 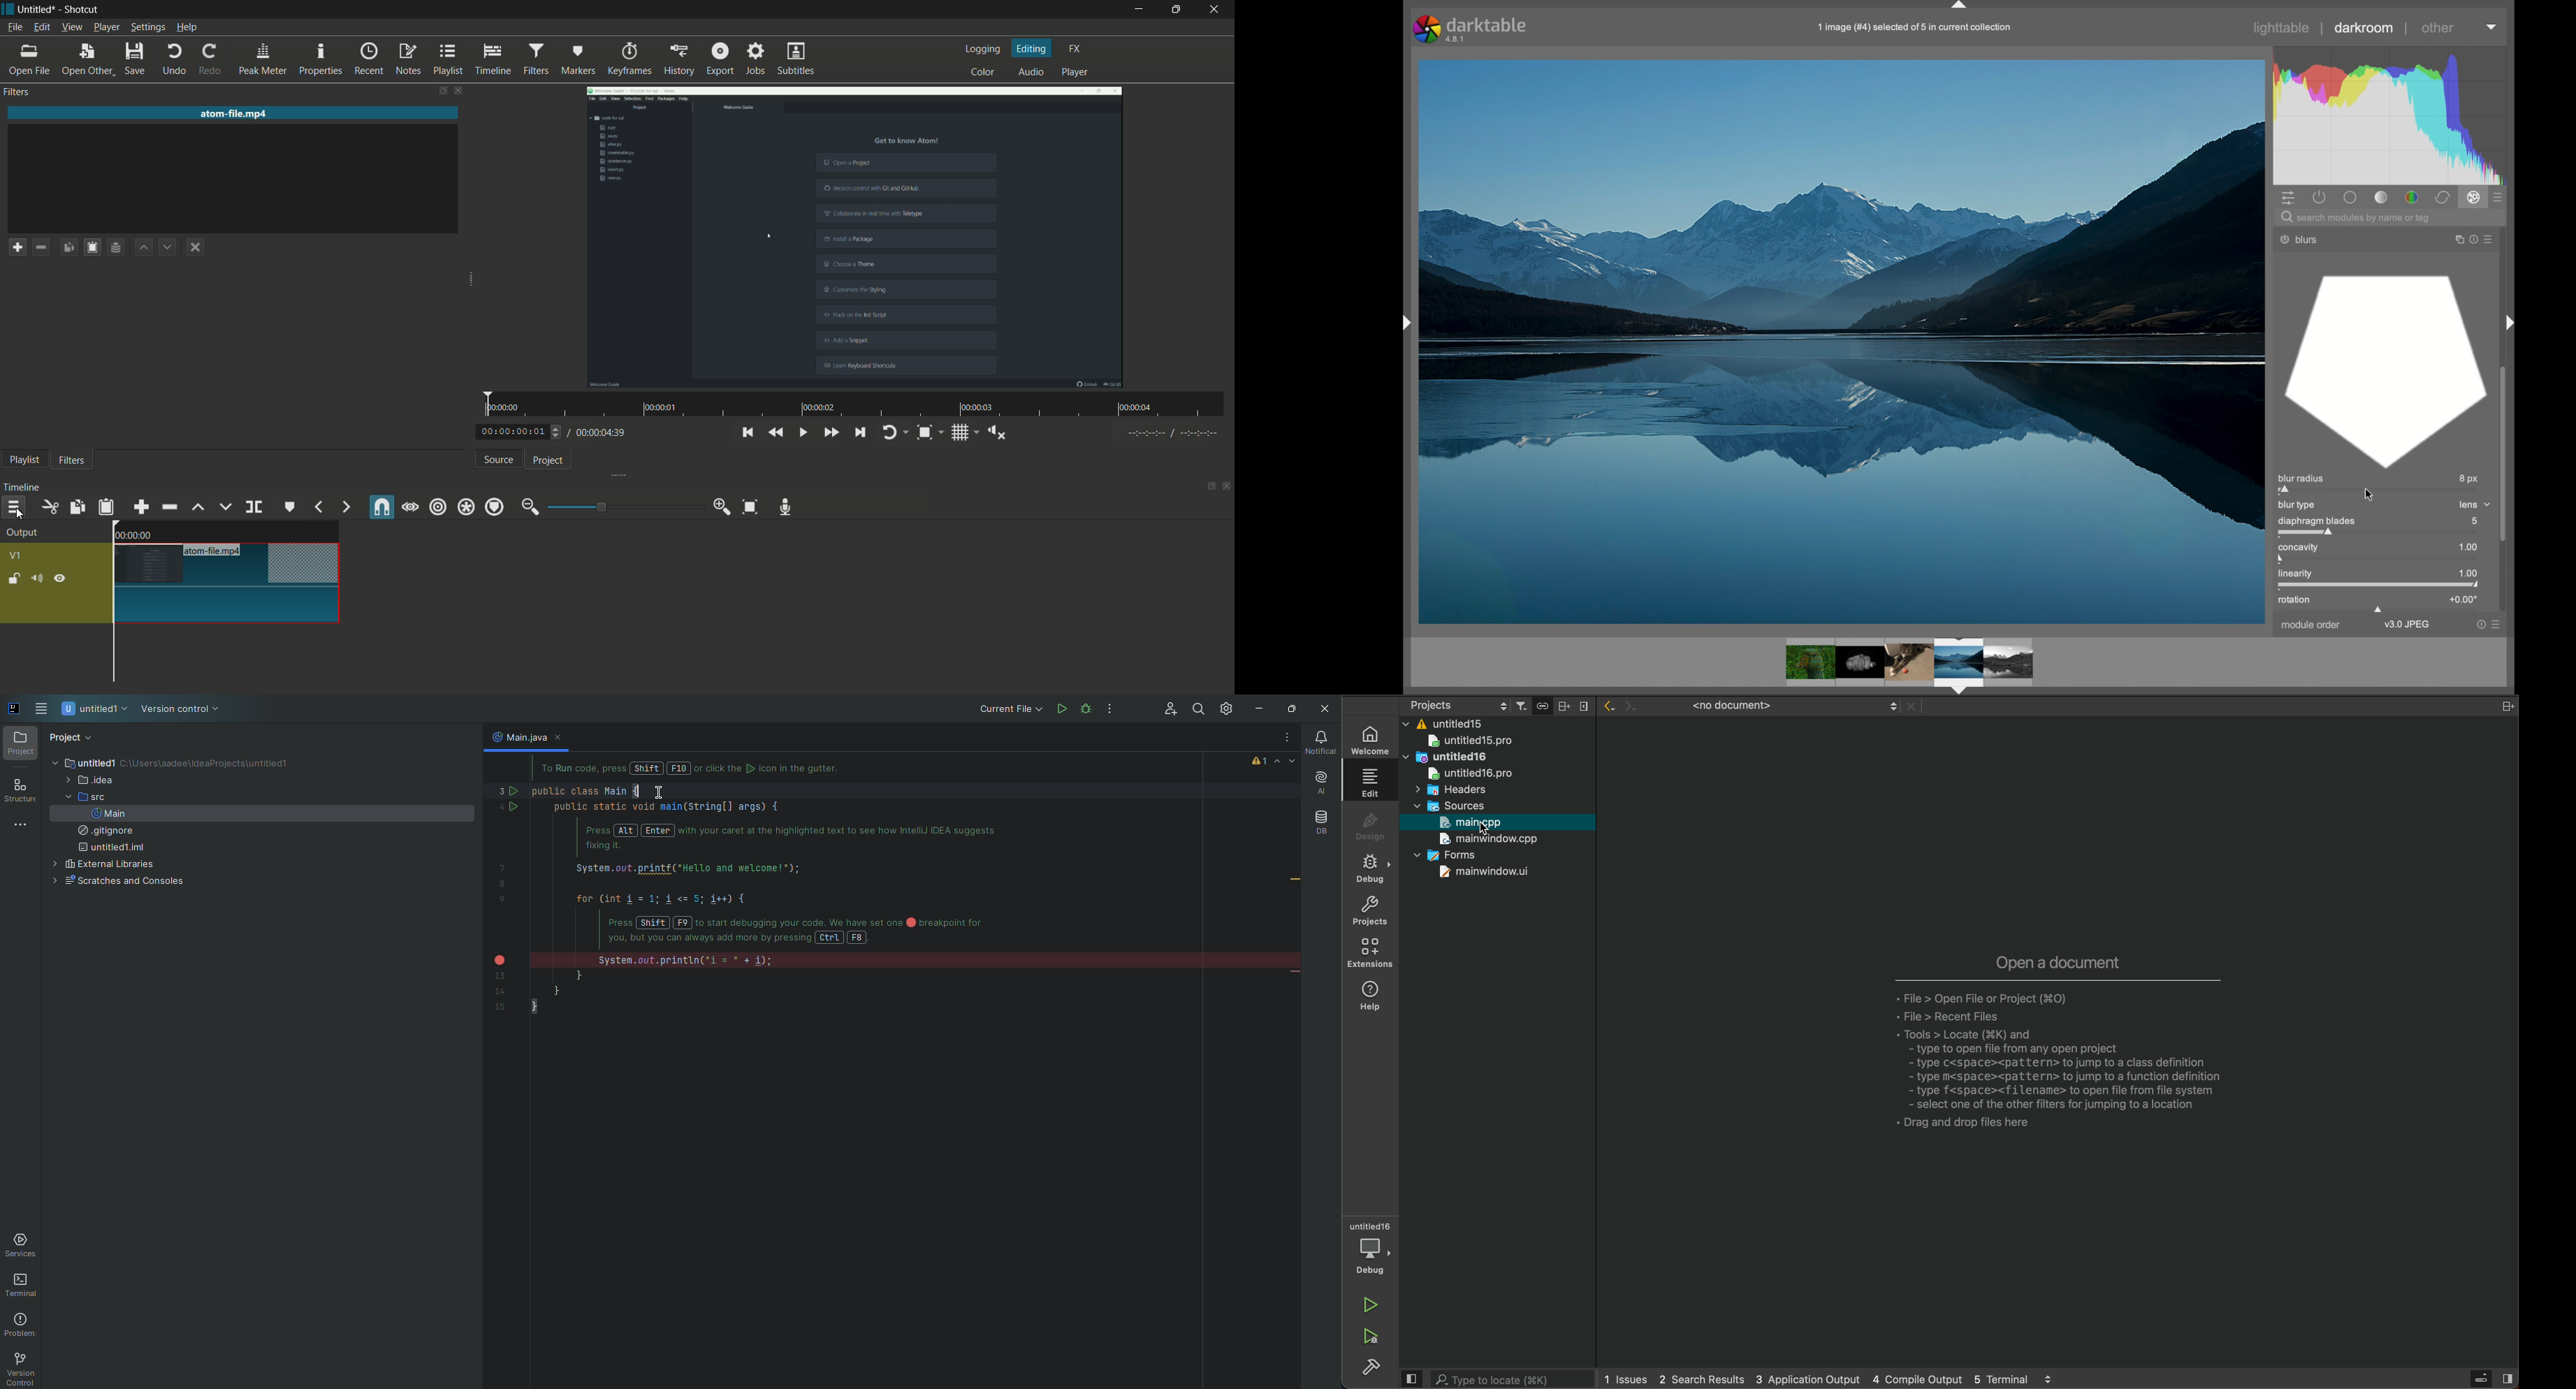 I want to click on 1.00, so click(x=2468, y=572).